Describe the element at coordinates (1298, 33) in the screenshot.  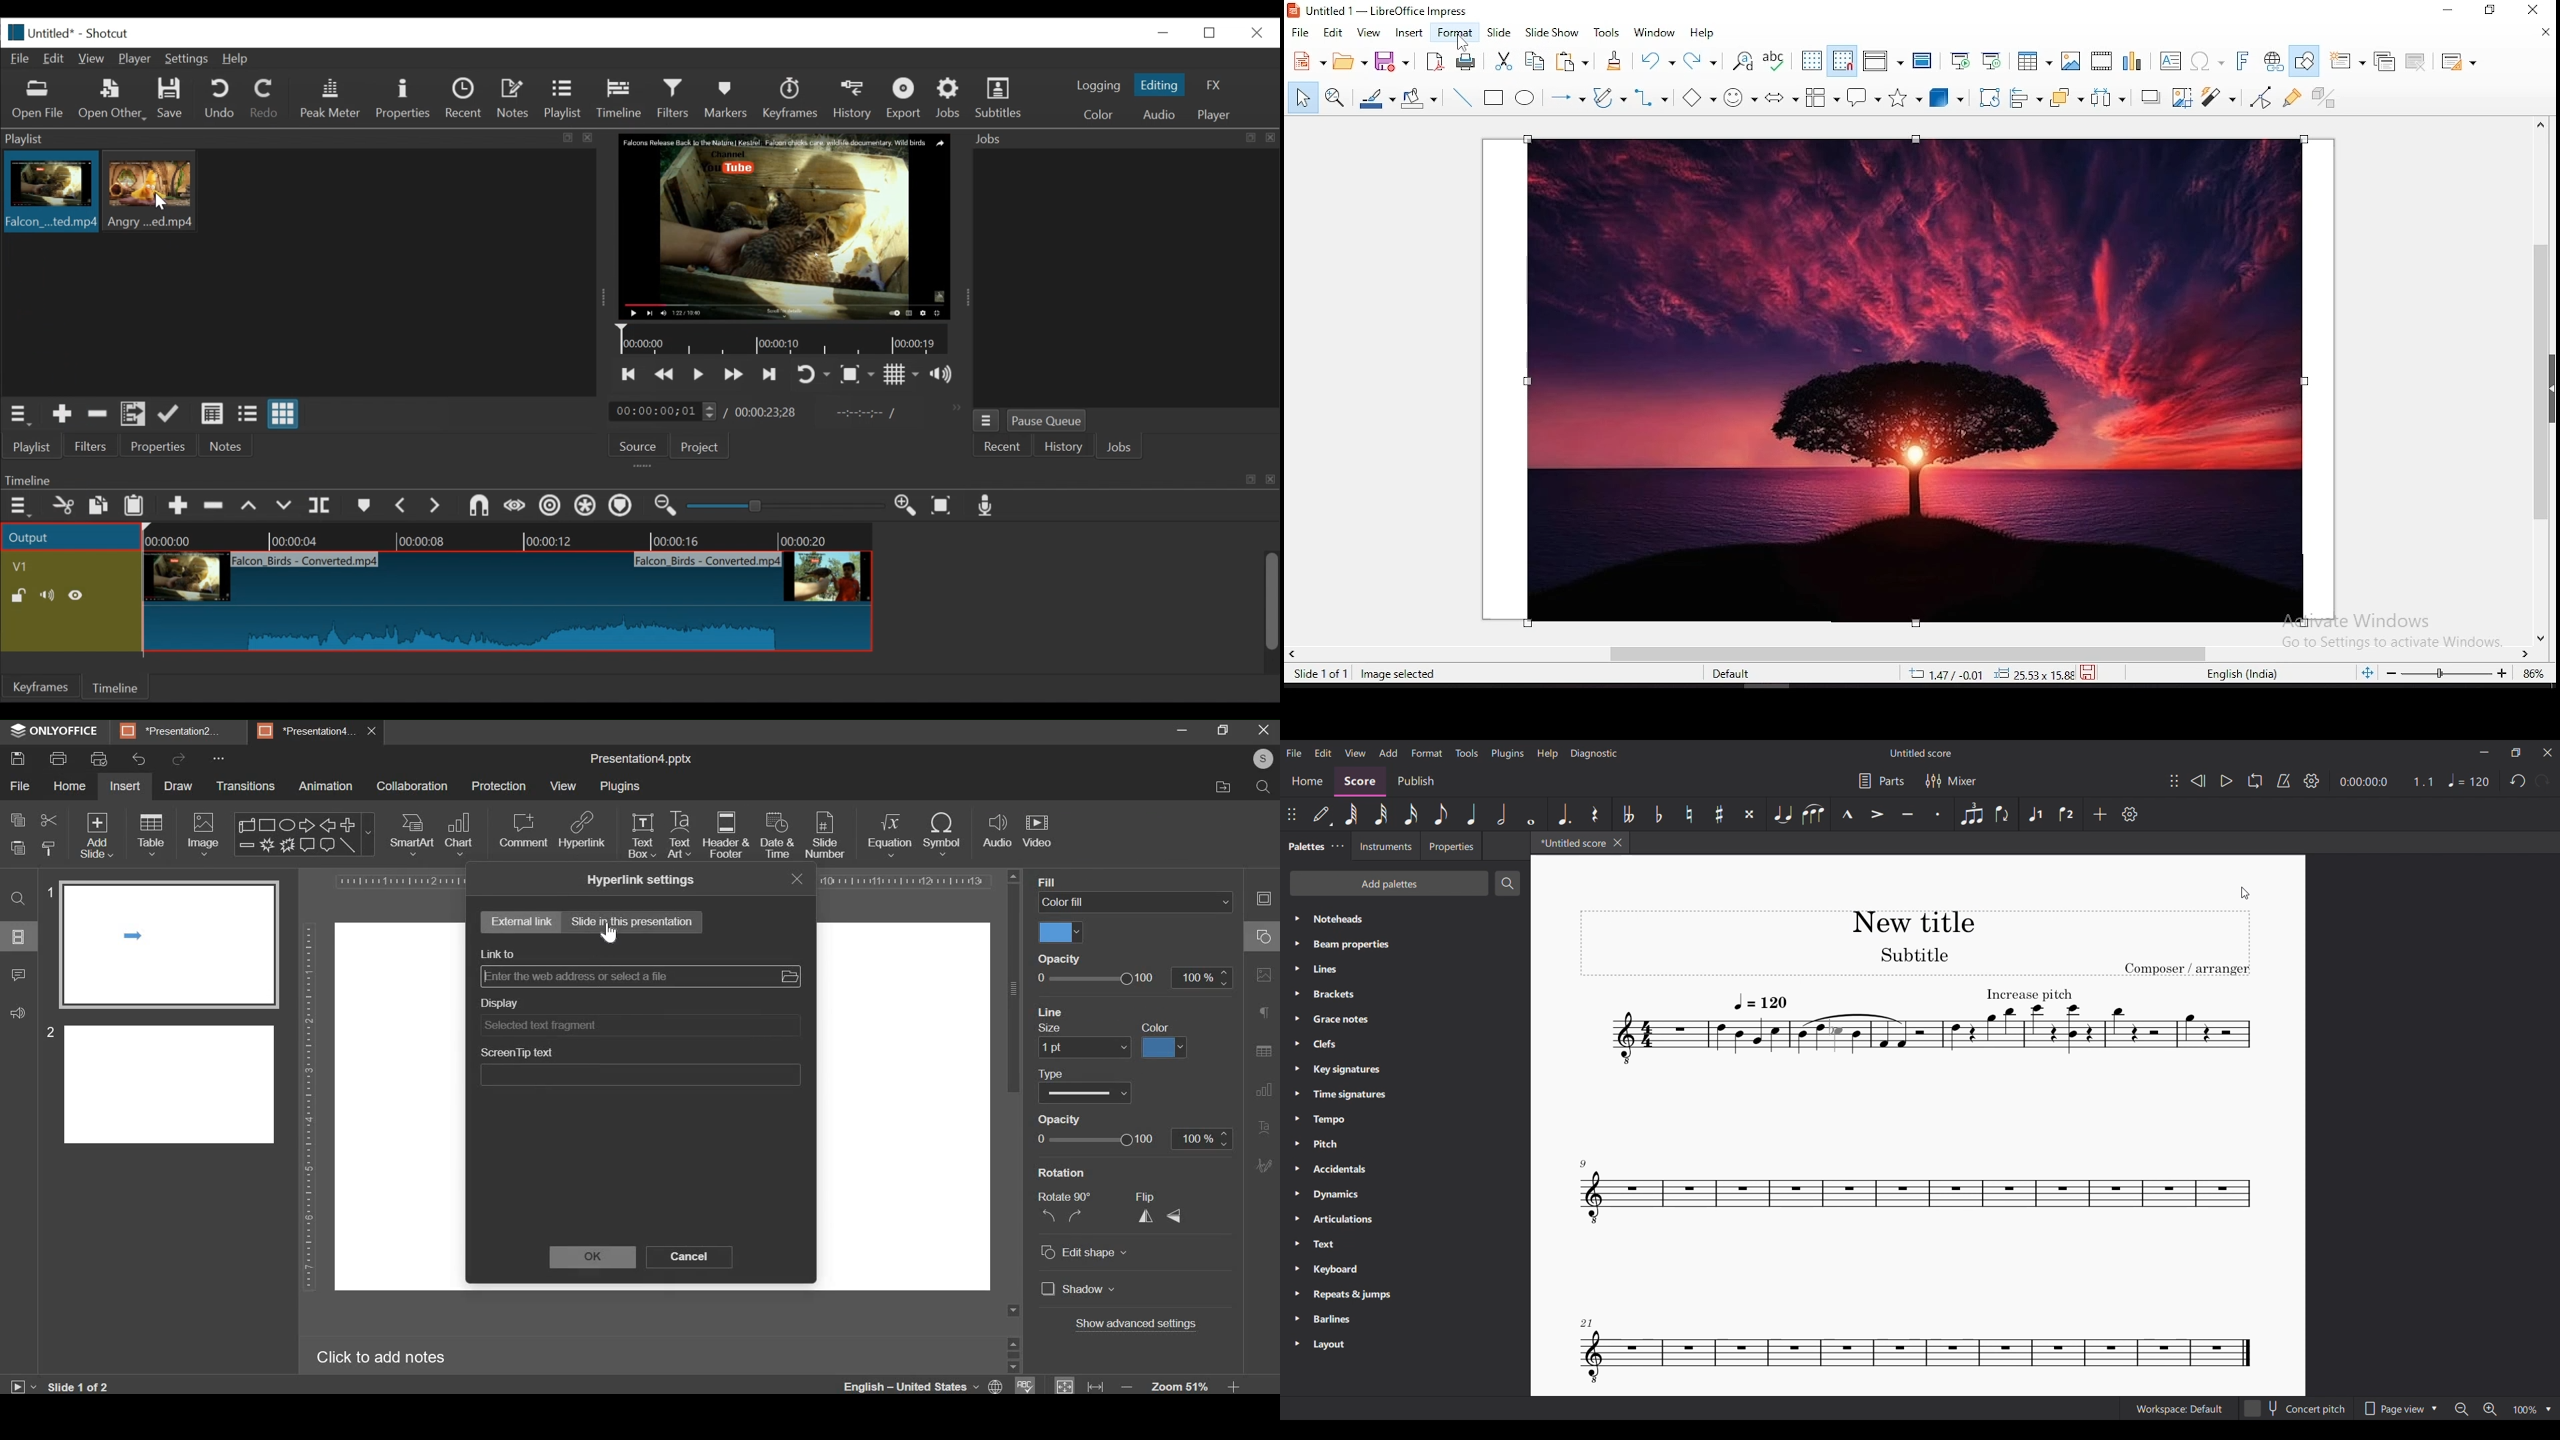
I see `file` at that location.